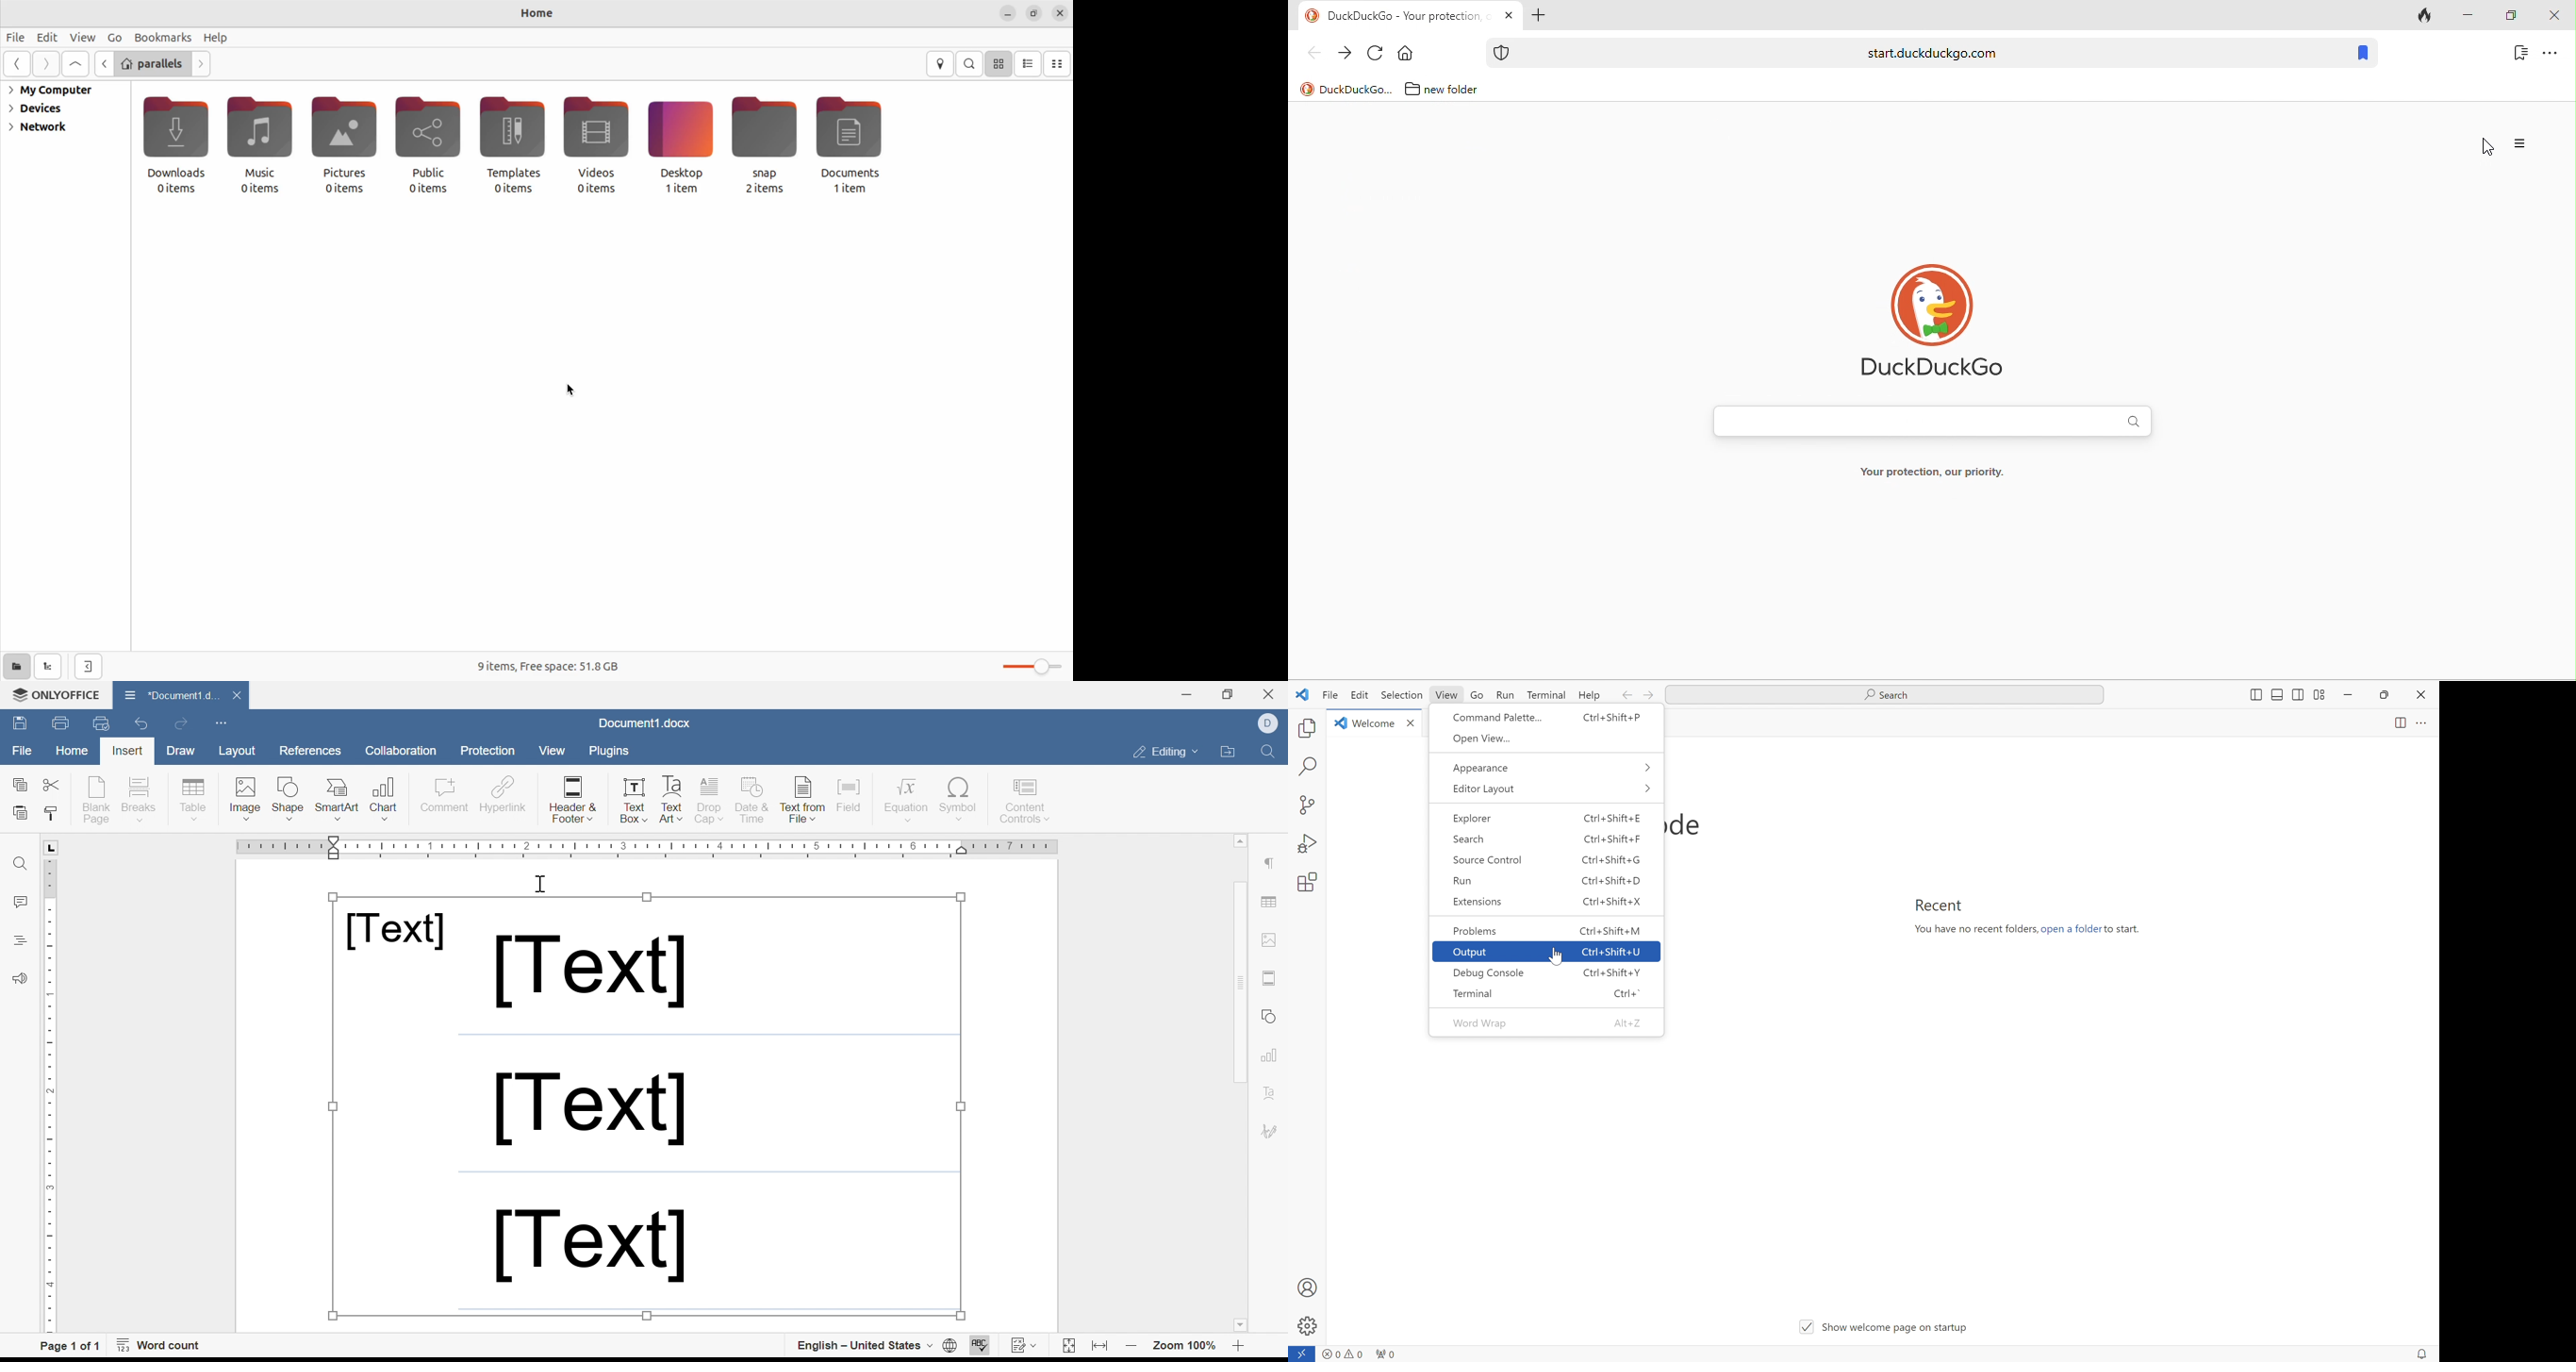 This screenshot has width=2576, height=1372. I want to click on menu, so click(2426, 727).